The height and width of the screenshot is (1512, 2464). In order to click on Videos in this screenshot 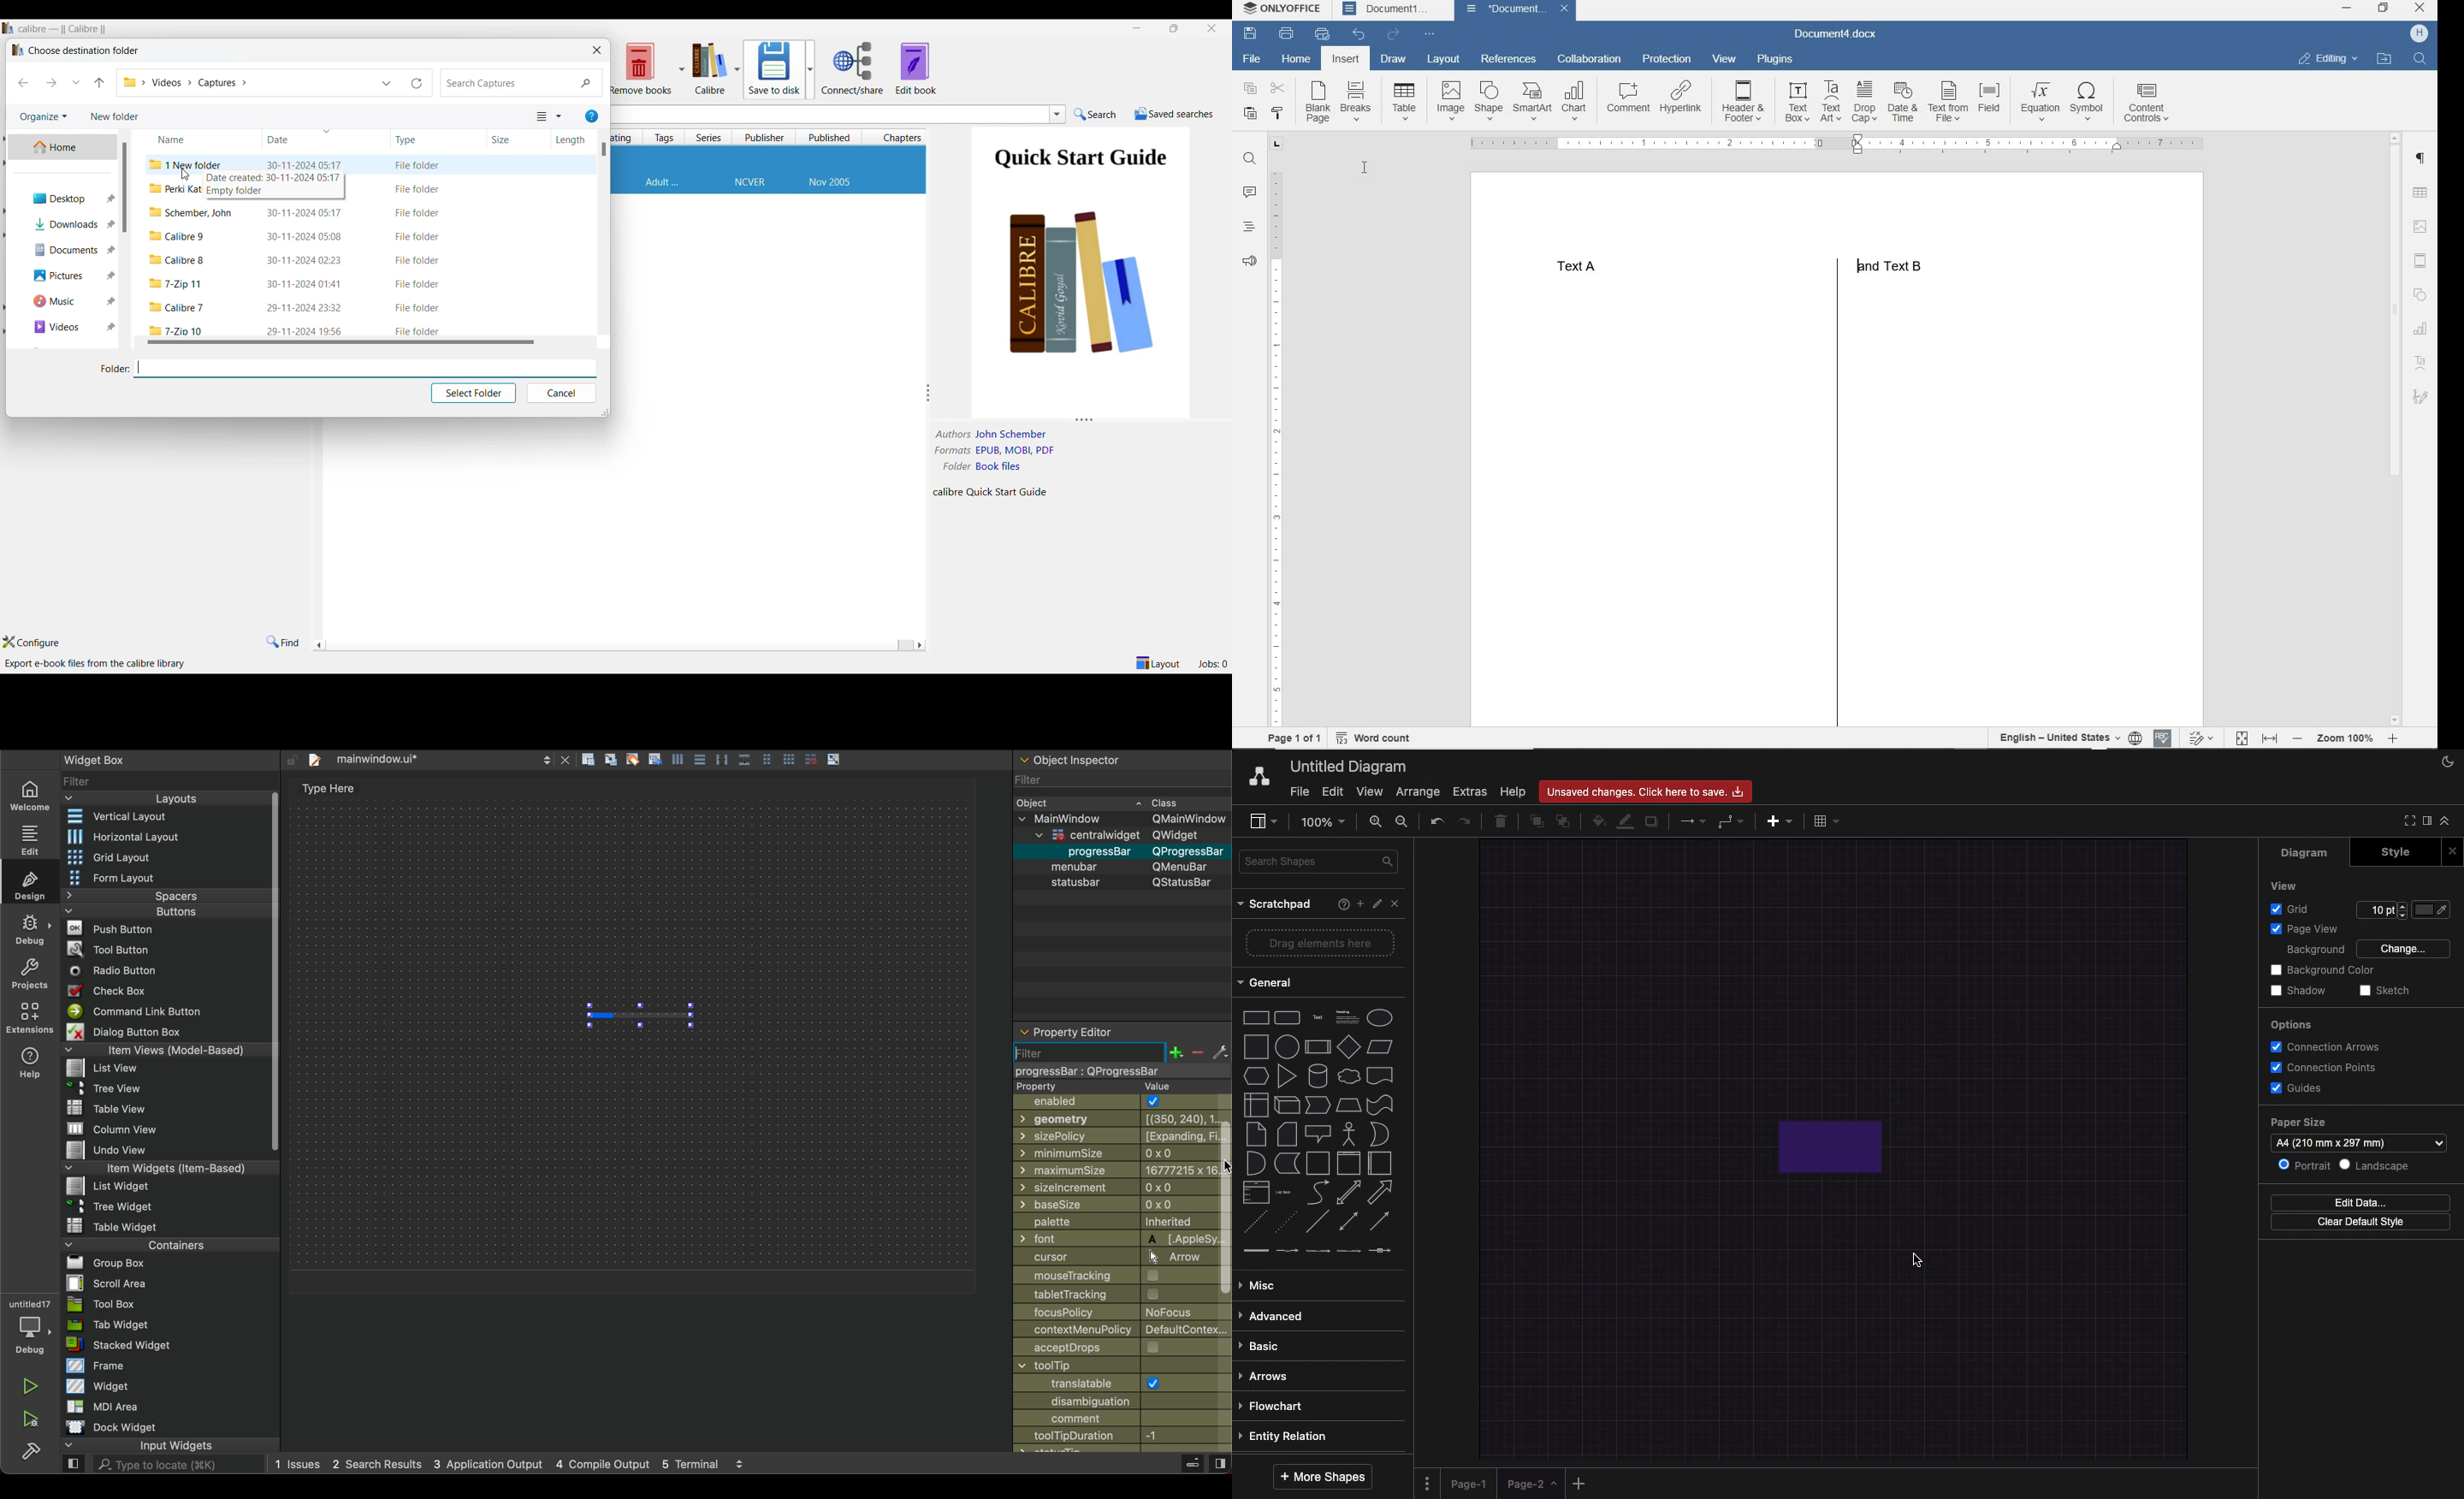, I will do `click(66, 327)`.